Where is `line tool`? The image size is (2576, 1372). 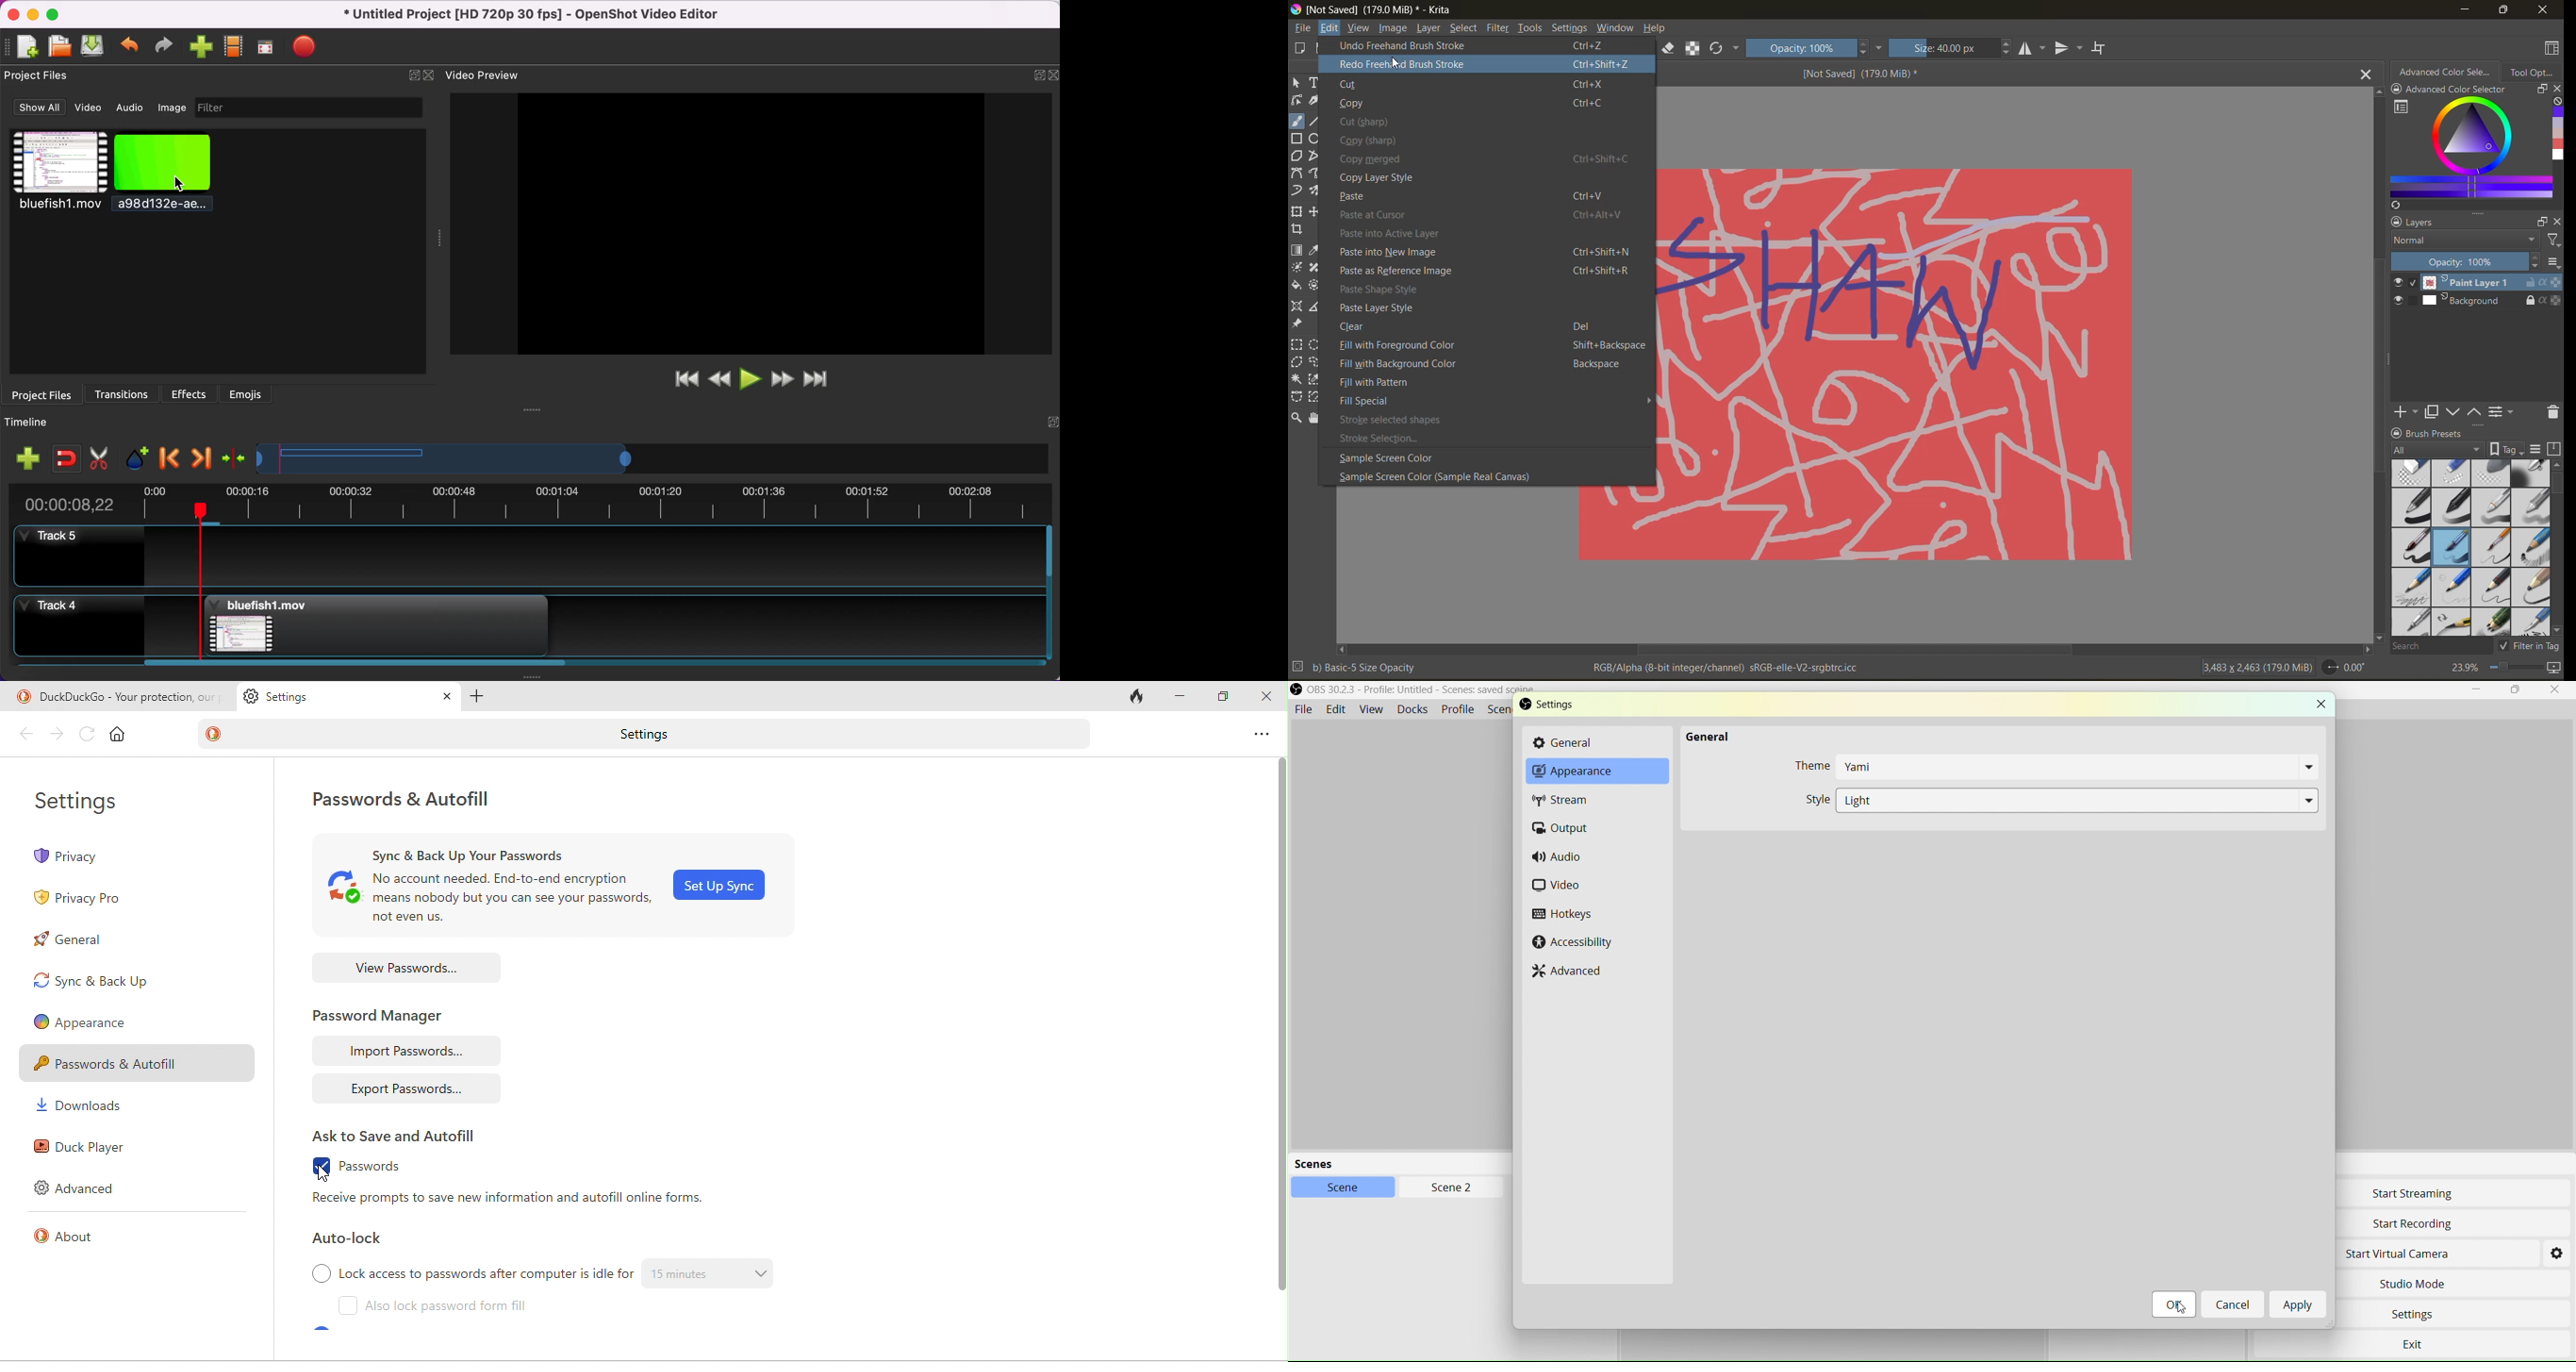 line tool is located at coordinates (1317, 121).